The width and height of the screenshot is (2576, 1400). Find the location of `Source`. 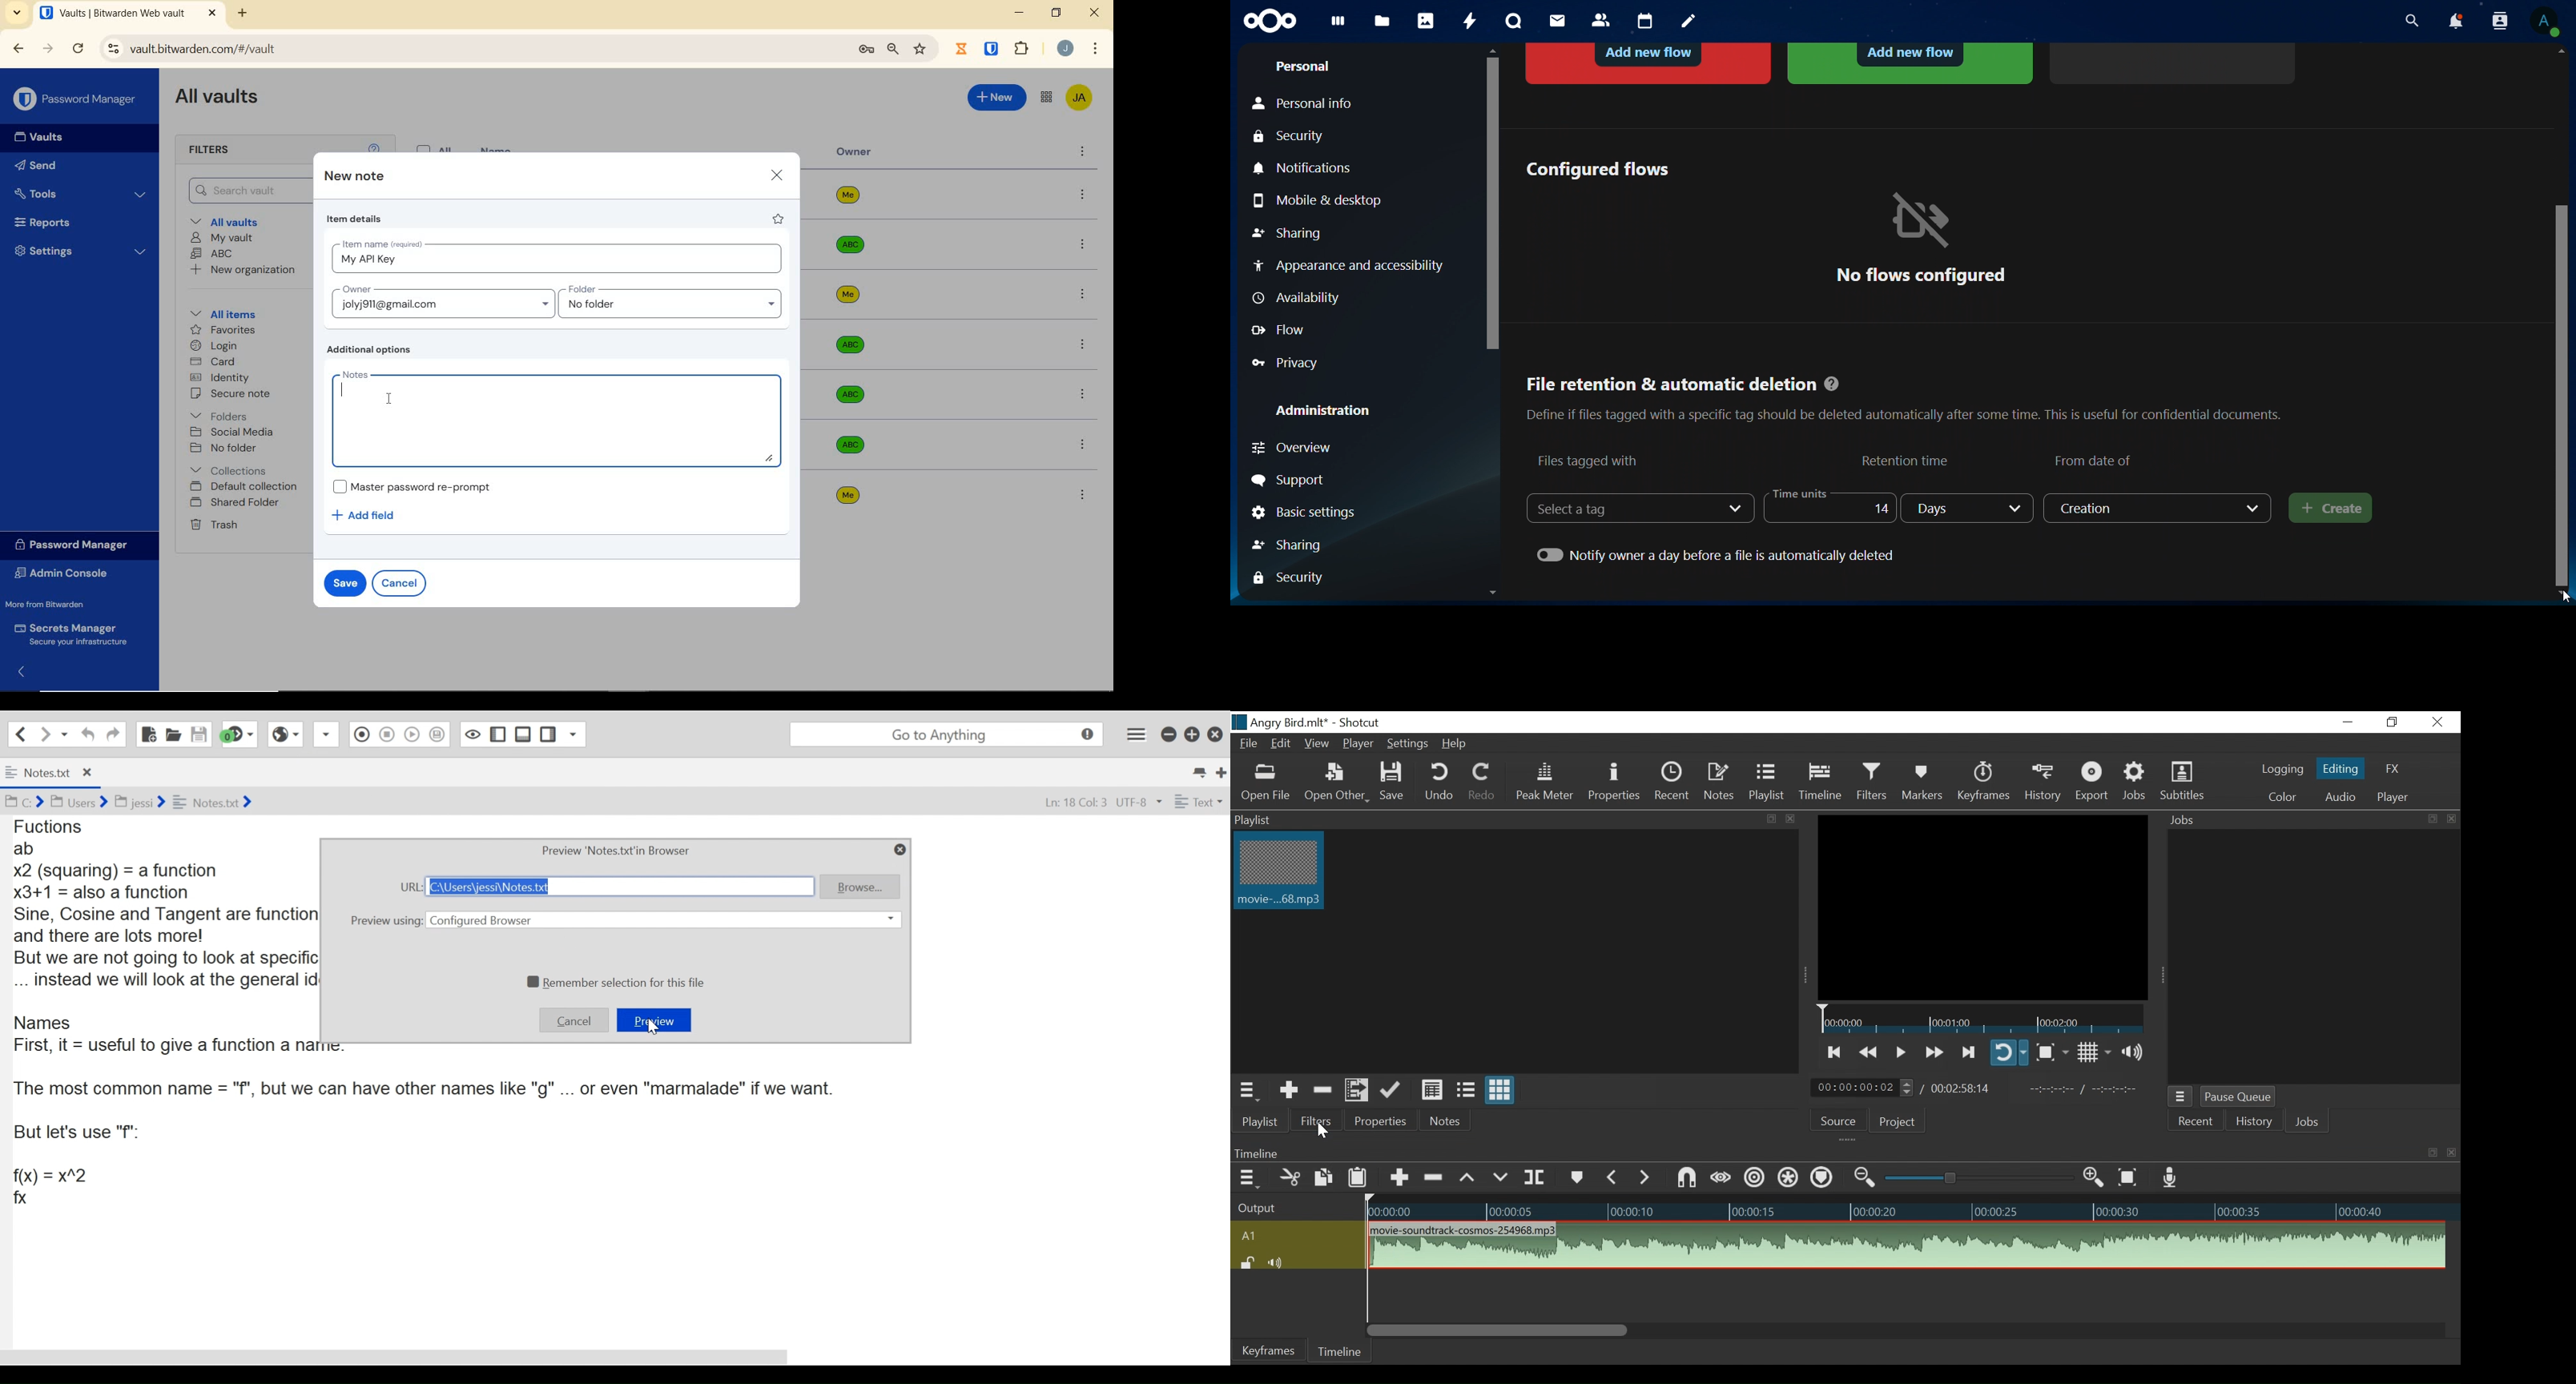

Source is located at coordinates (1840, 1120).